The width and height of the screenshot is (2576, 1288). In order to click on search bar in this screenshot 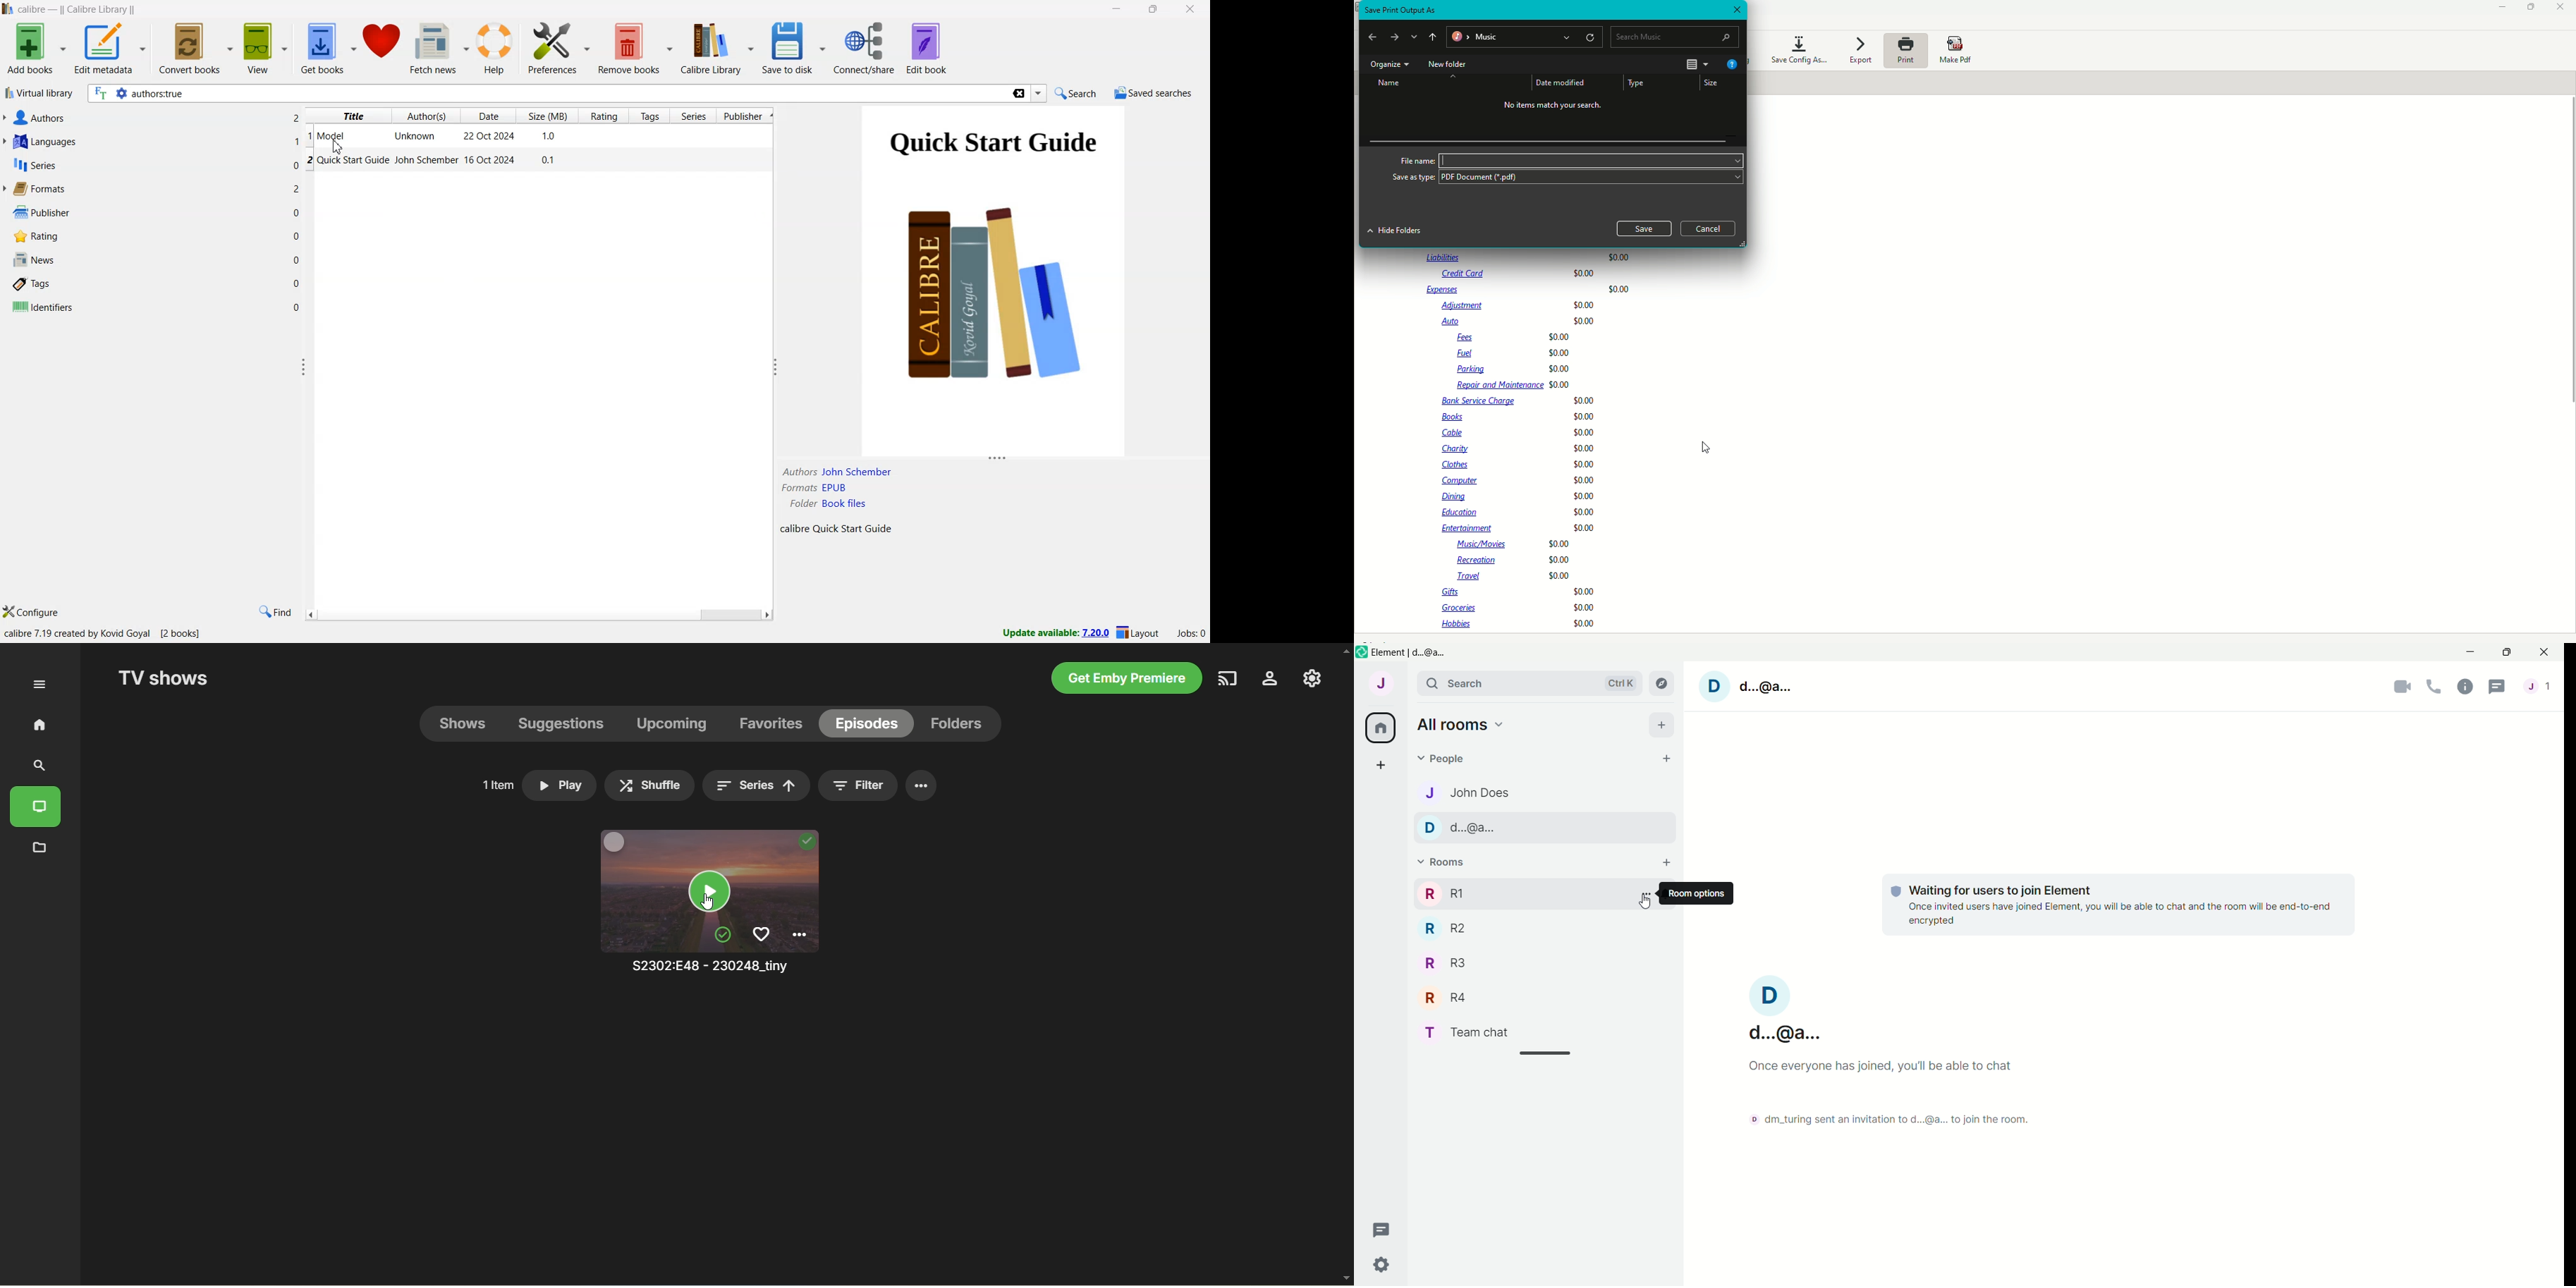, I will do `click(1481, 686)`.